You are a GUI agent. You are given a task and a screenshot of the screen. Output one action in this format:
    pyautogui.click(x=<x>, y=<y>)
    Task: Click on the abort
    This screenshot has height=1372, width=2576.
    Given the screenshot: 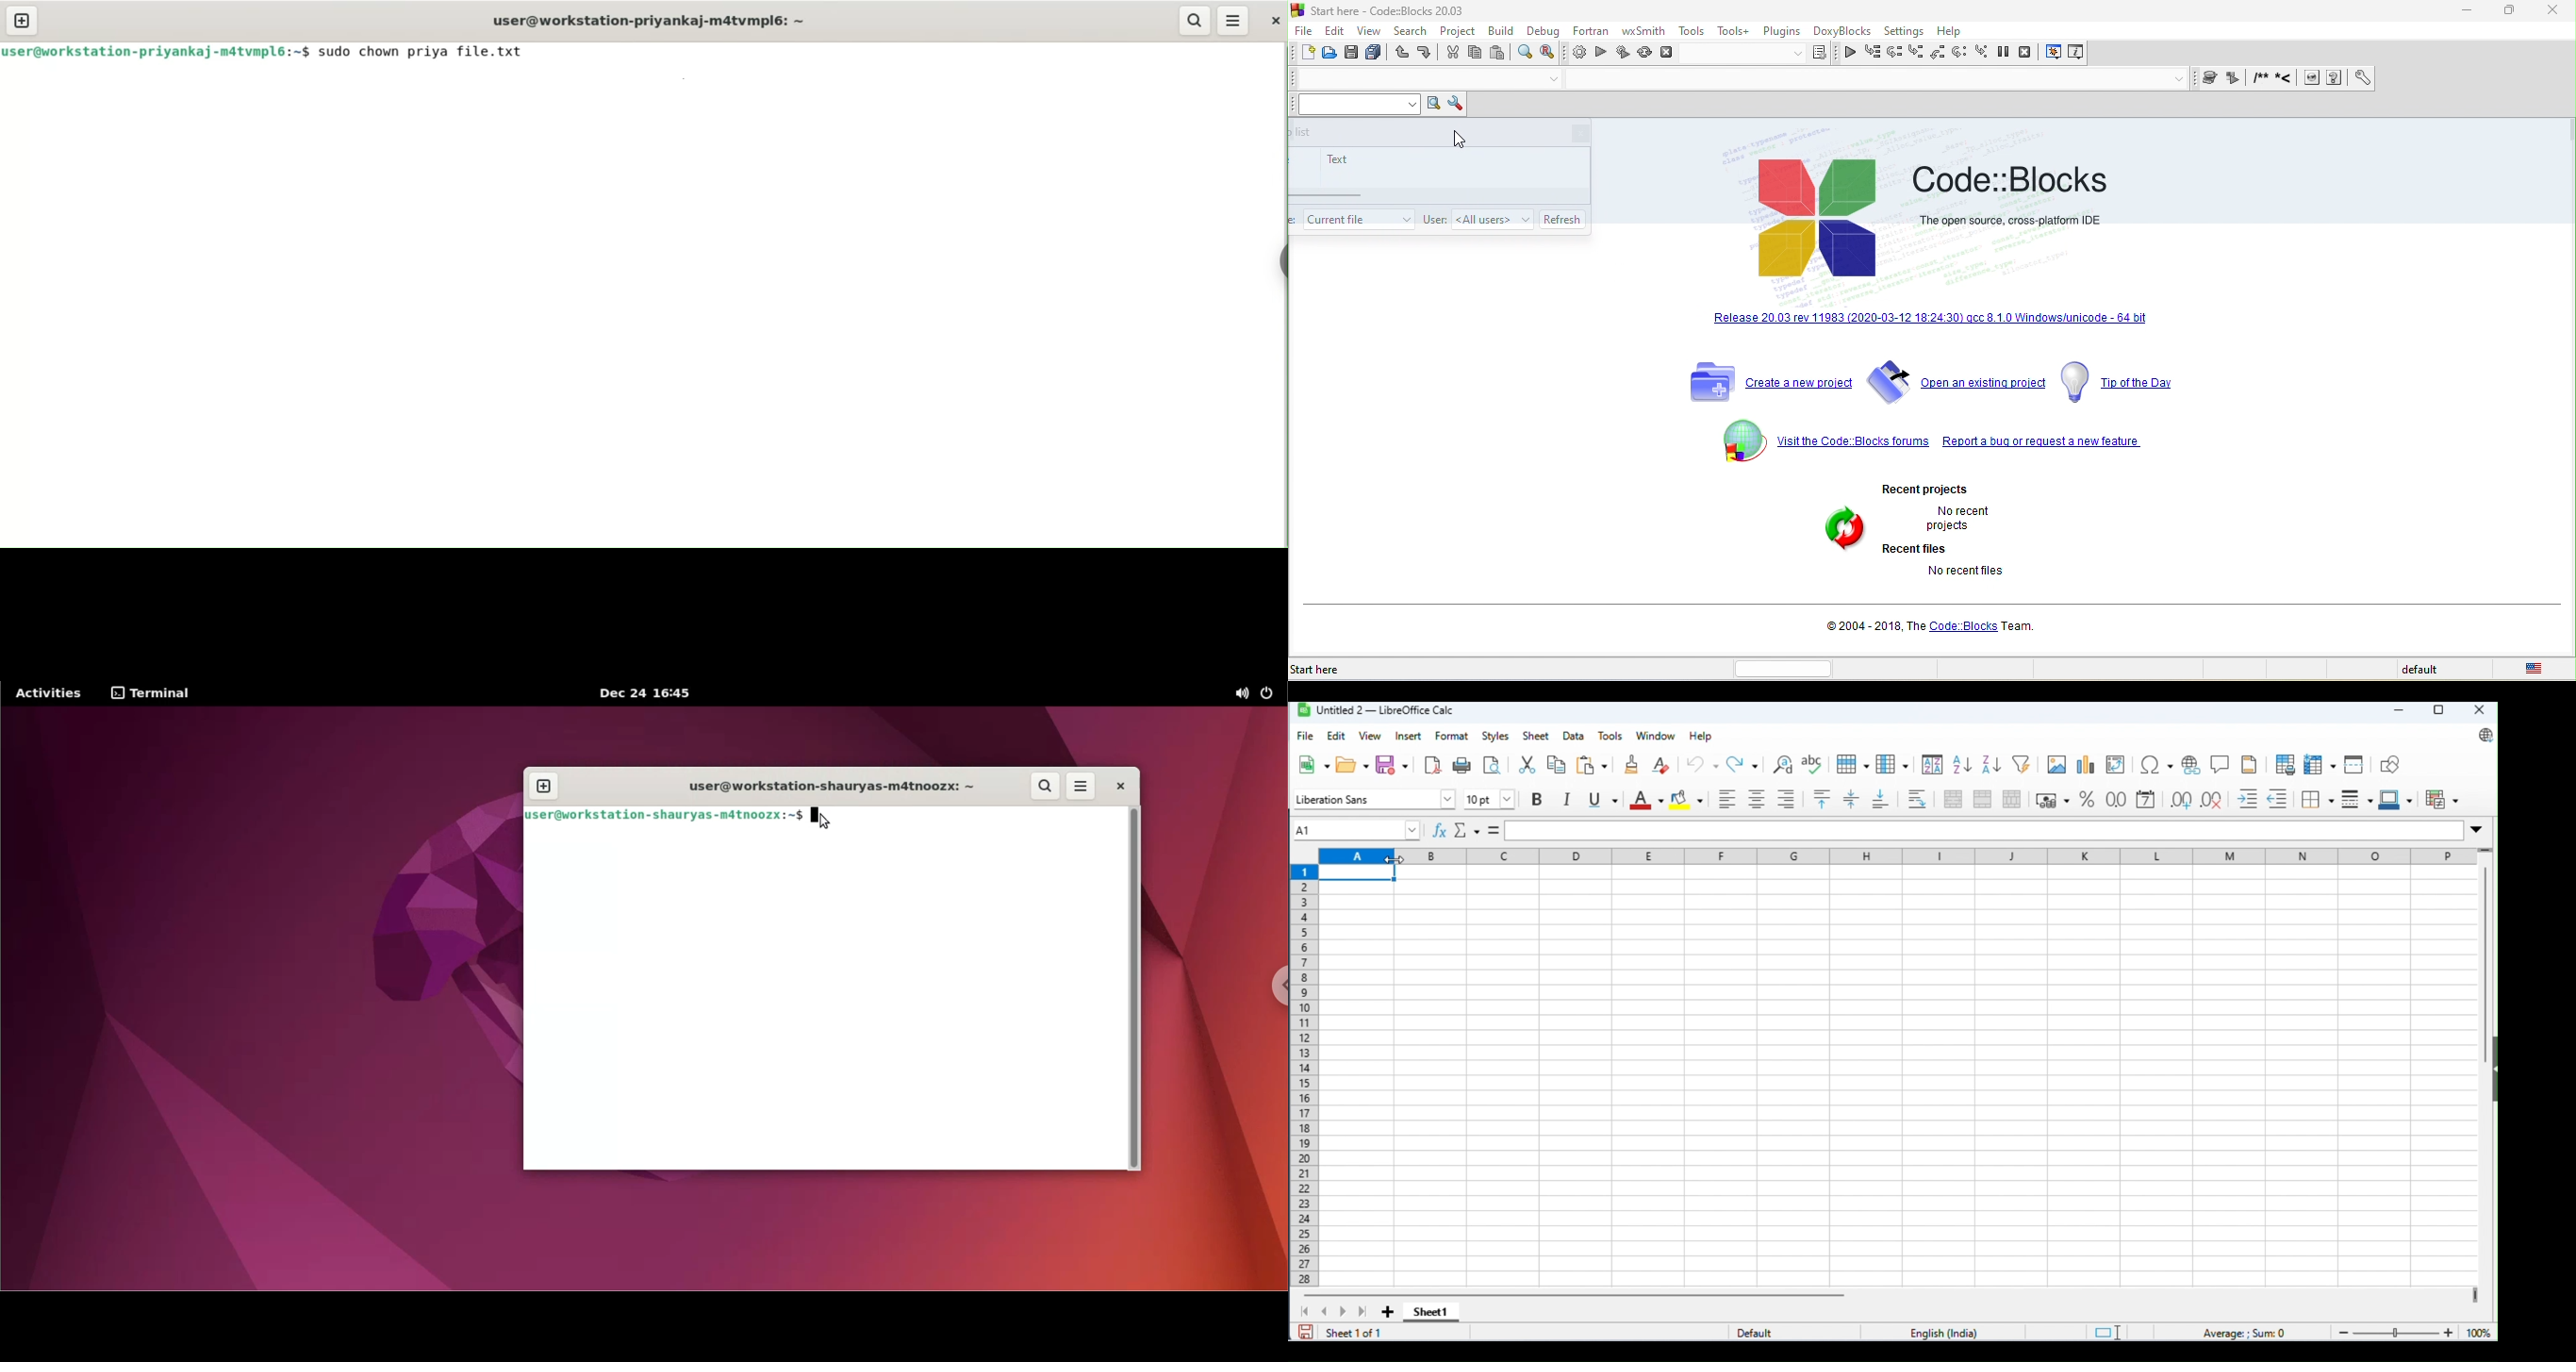 What is the action you would take?
    pyautogui.click(x=1668, y=52)
    